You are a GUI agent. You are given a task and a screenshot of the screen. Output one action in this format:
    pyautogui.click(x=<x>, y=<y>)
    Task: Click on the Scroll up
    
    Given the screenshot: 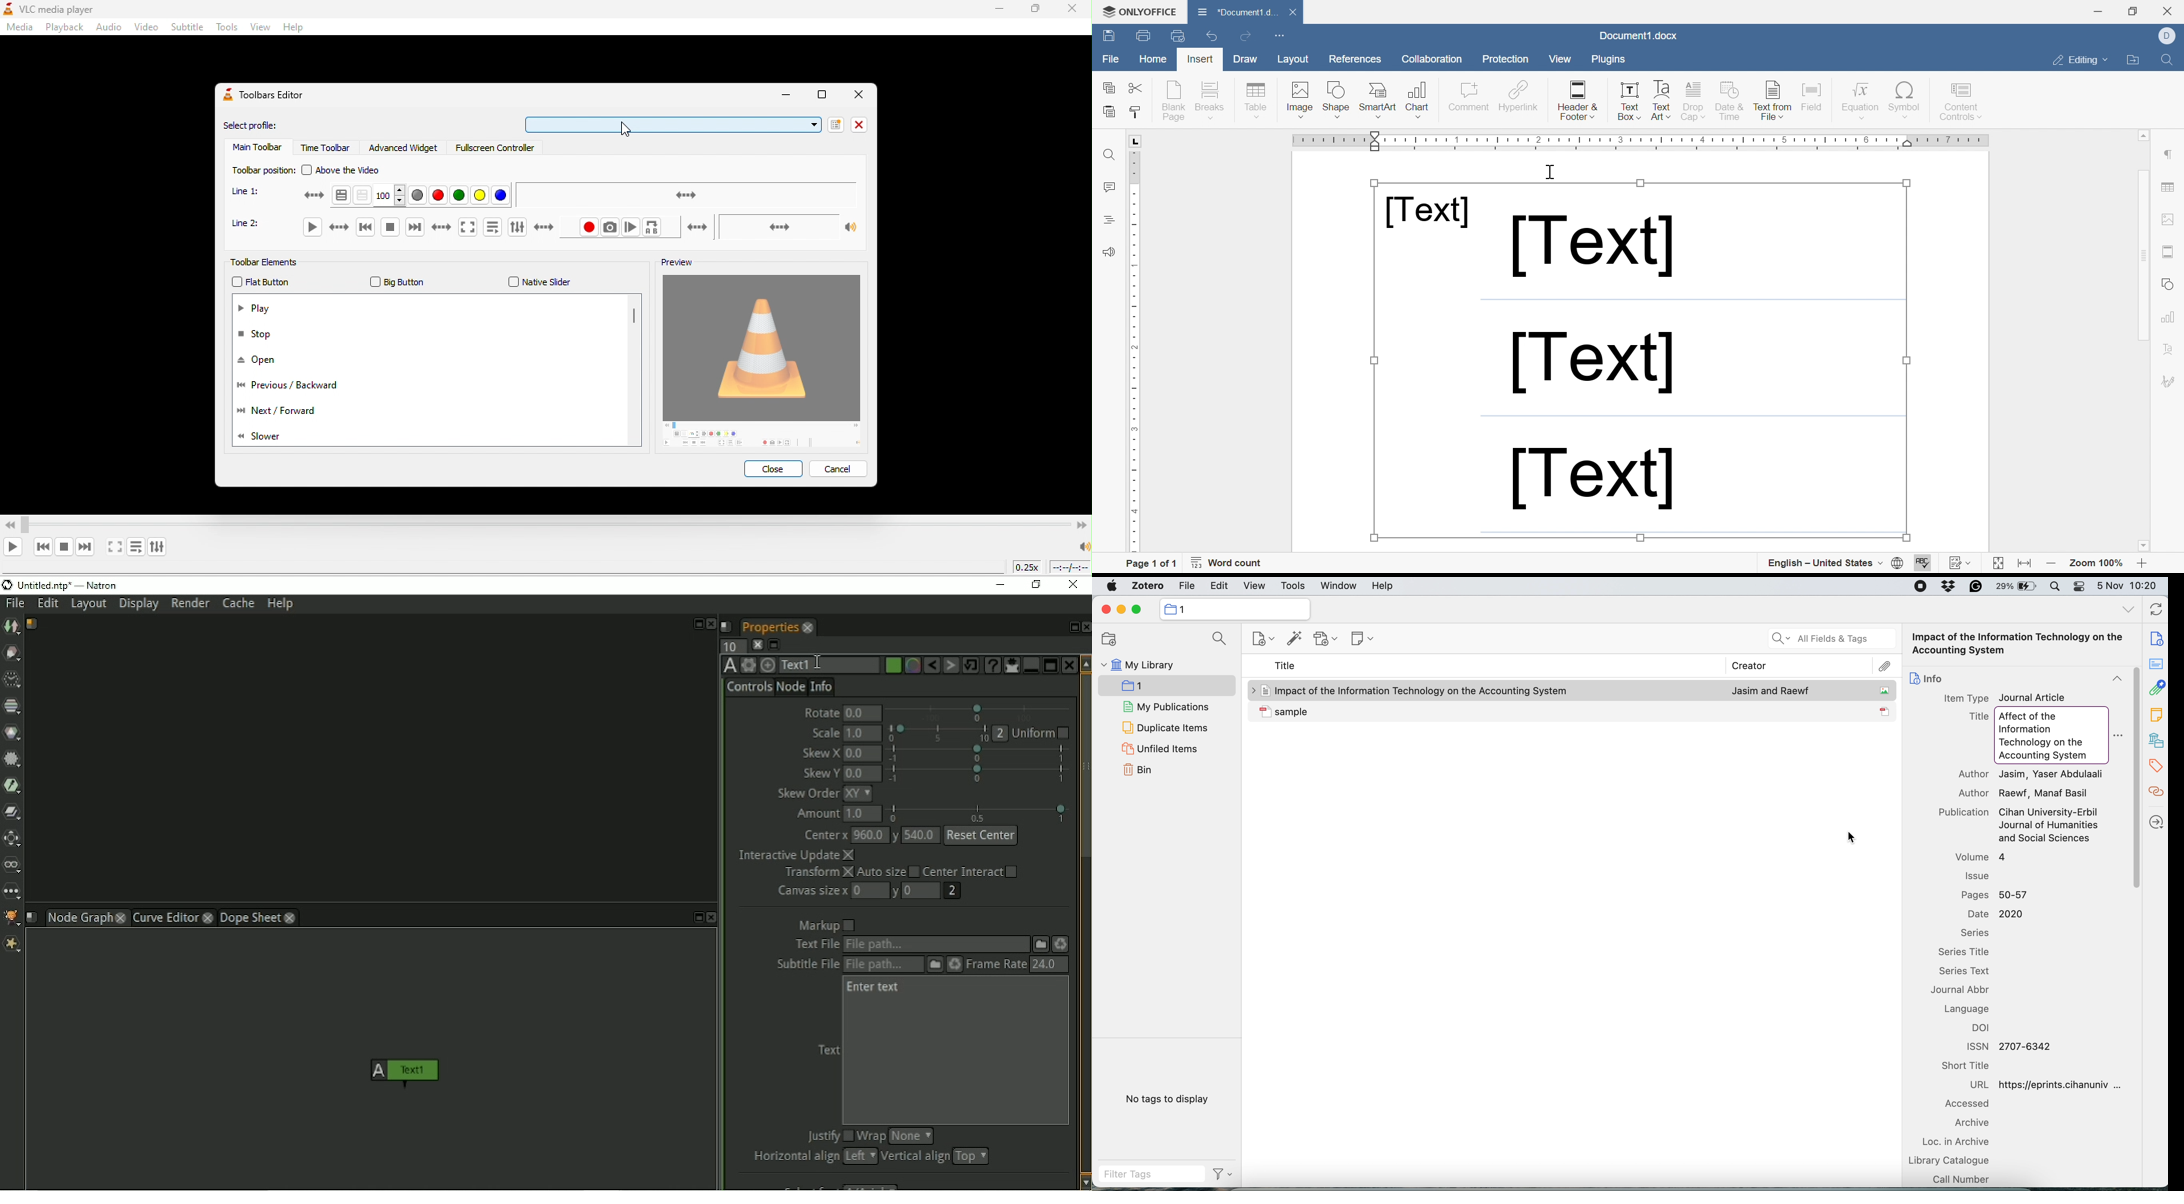 What is the action you would take?
    pyautogui.click(x=2145, y=134)
    